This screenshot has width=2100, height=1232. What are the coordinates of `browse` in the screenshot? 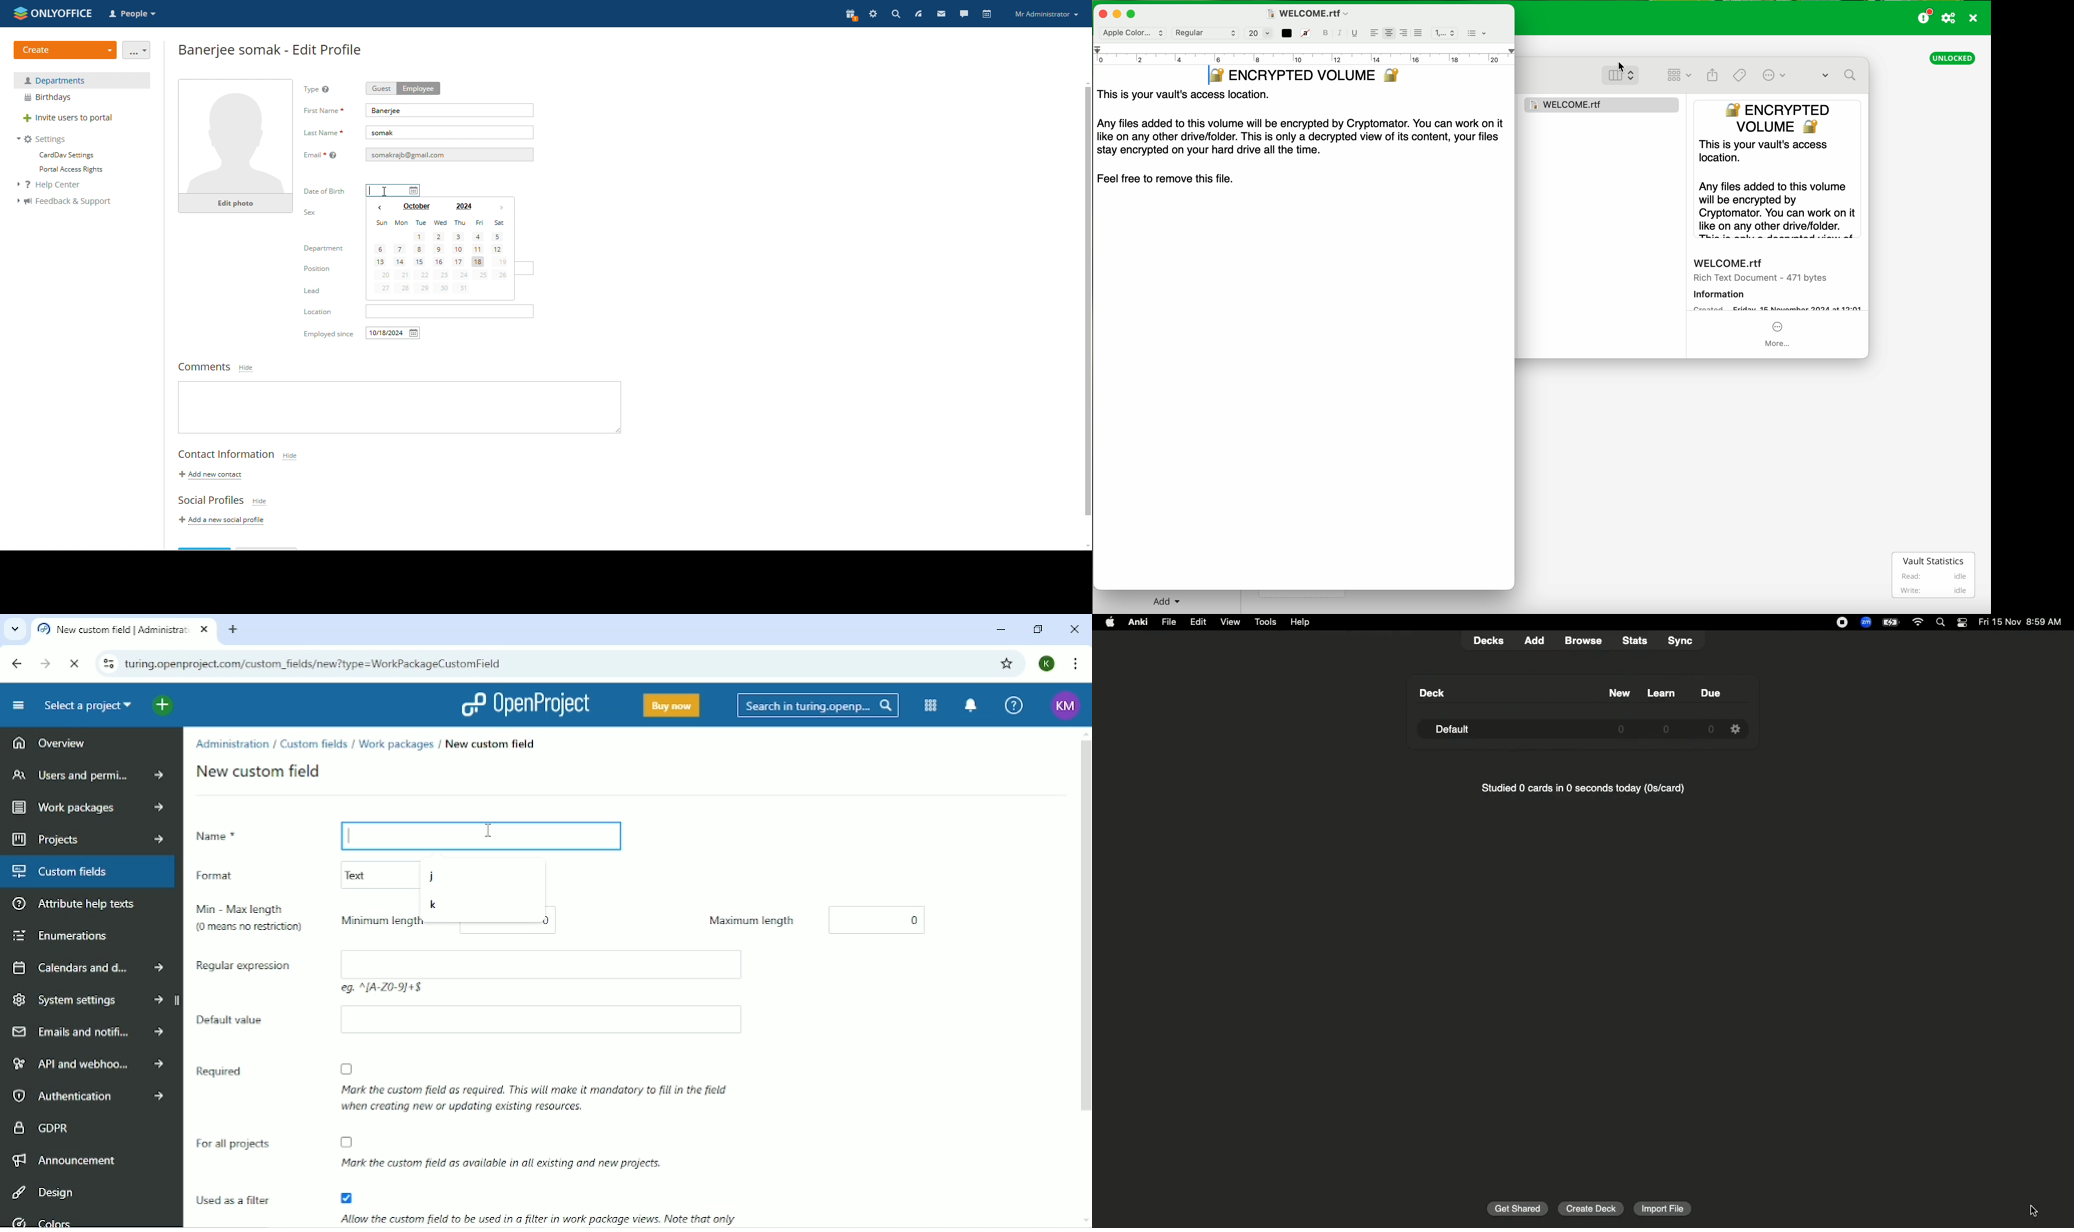 It's located at (1586, 641).